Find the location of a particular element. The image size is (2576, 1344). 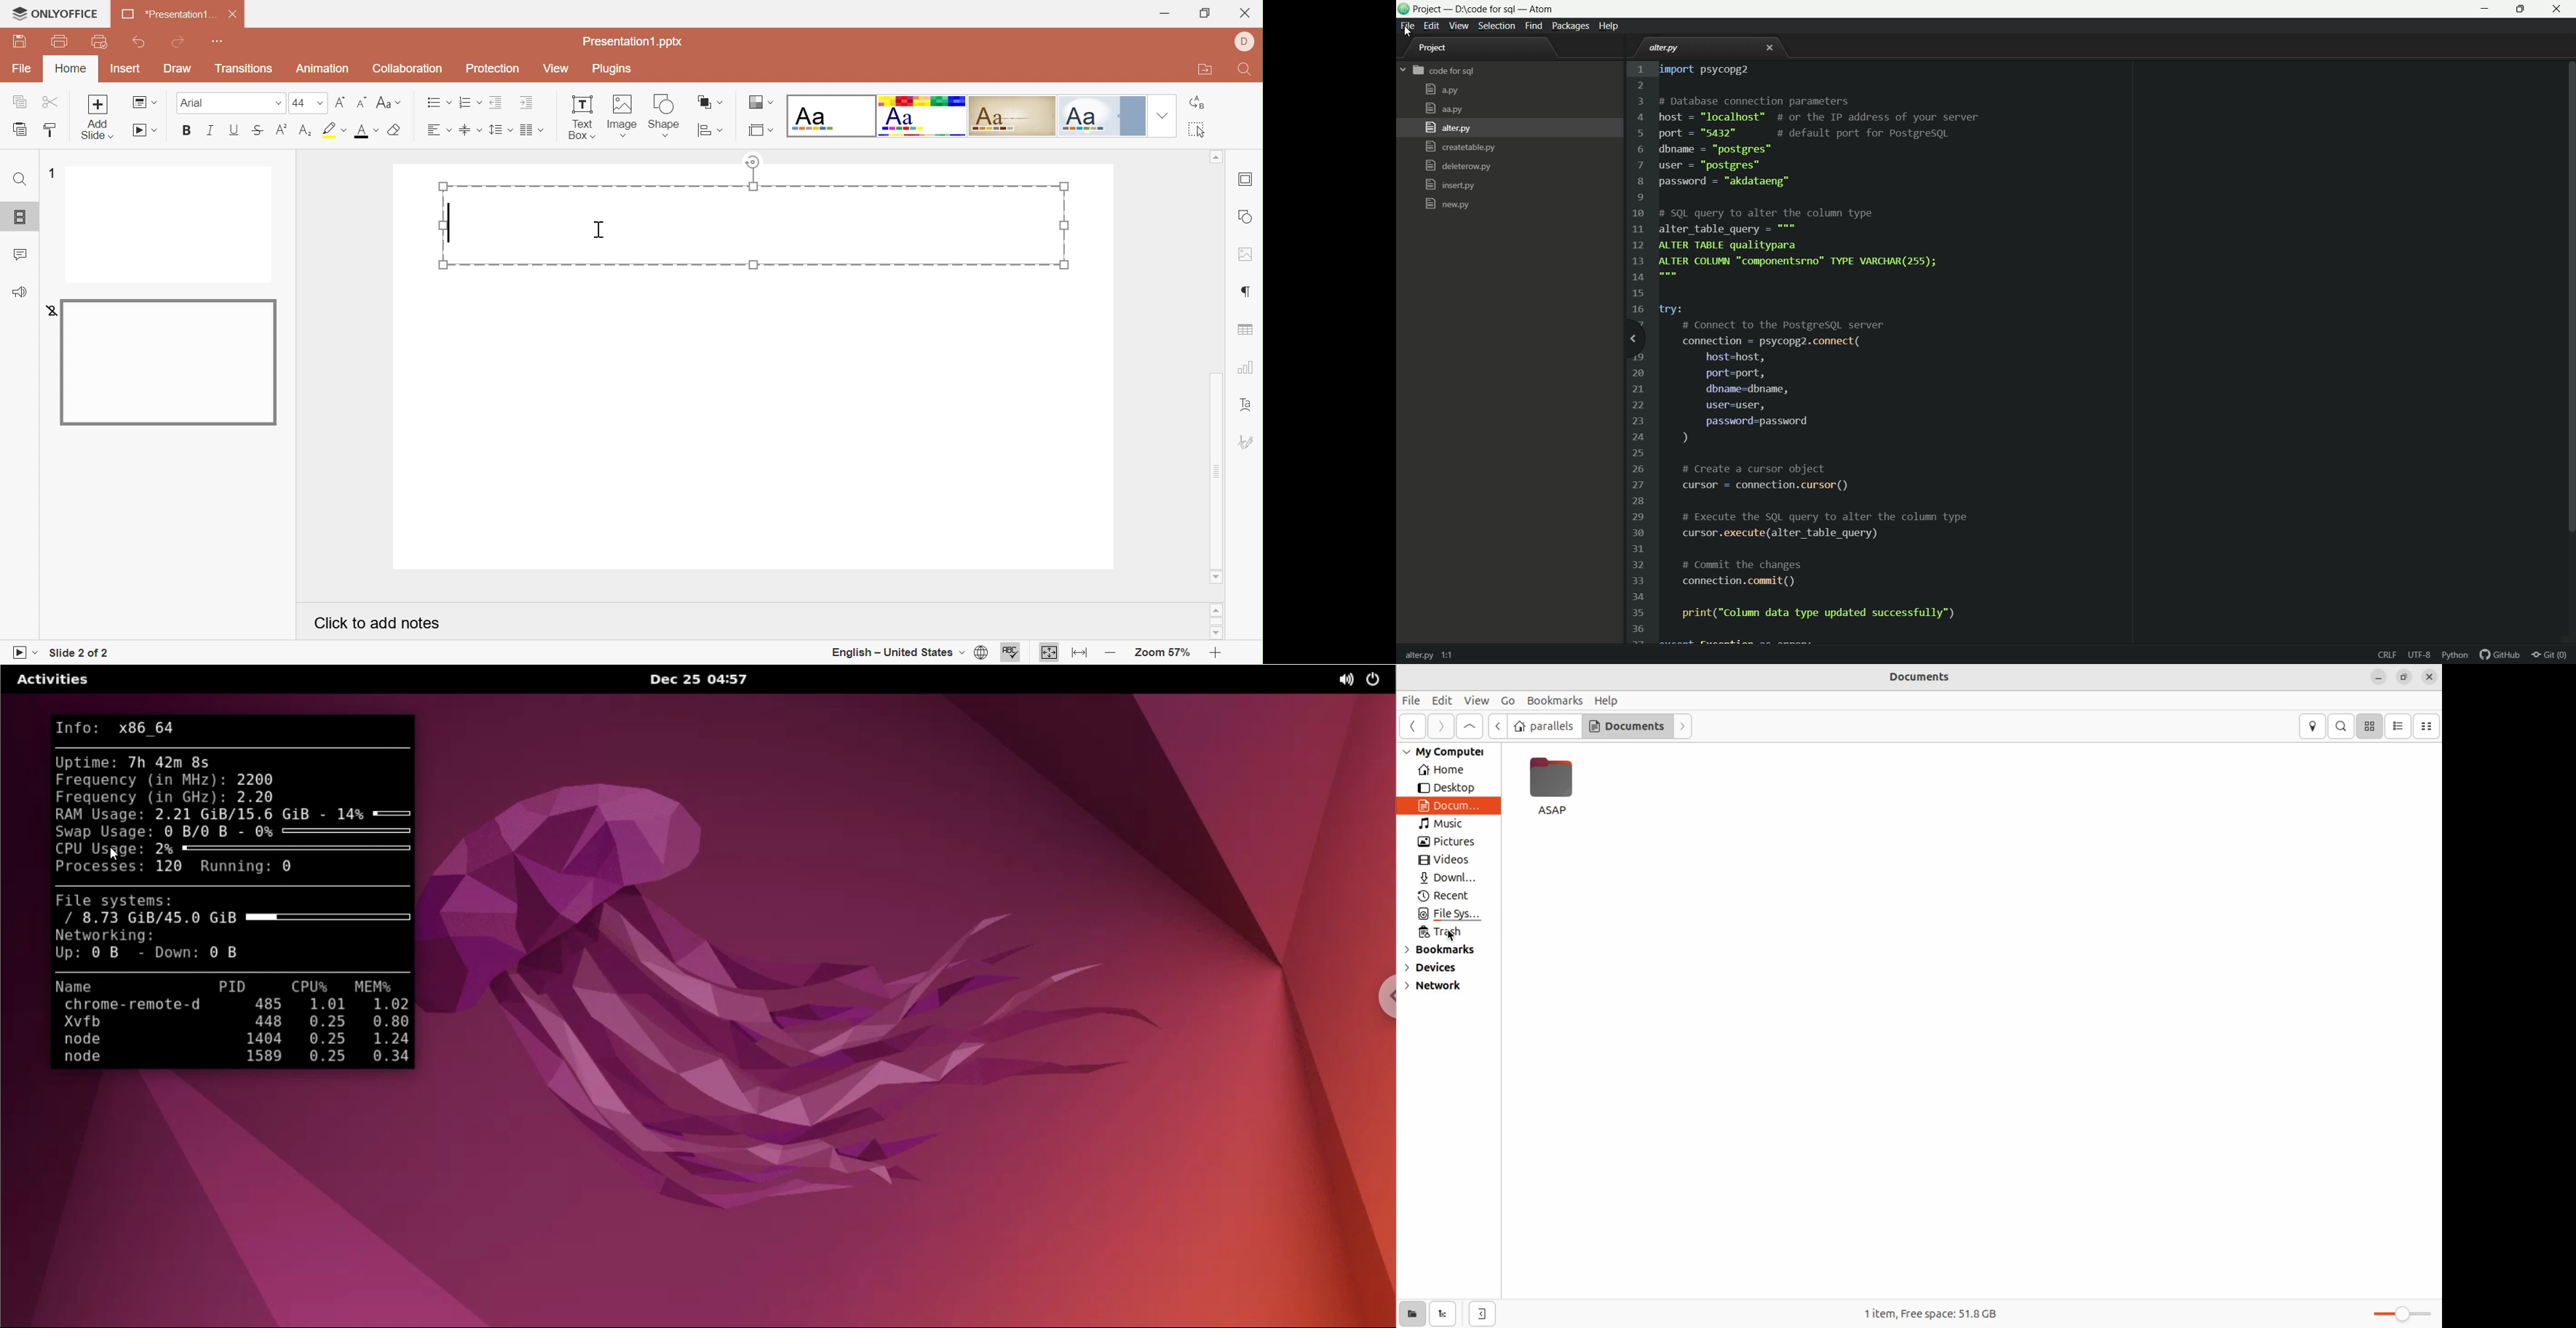

Minimize is located at coordinates (1166, 14).